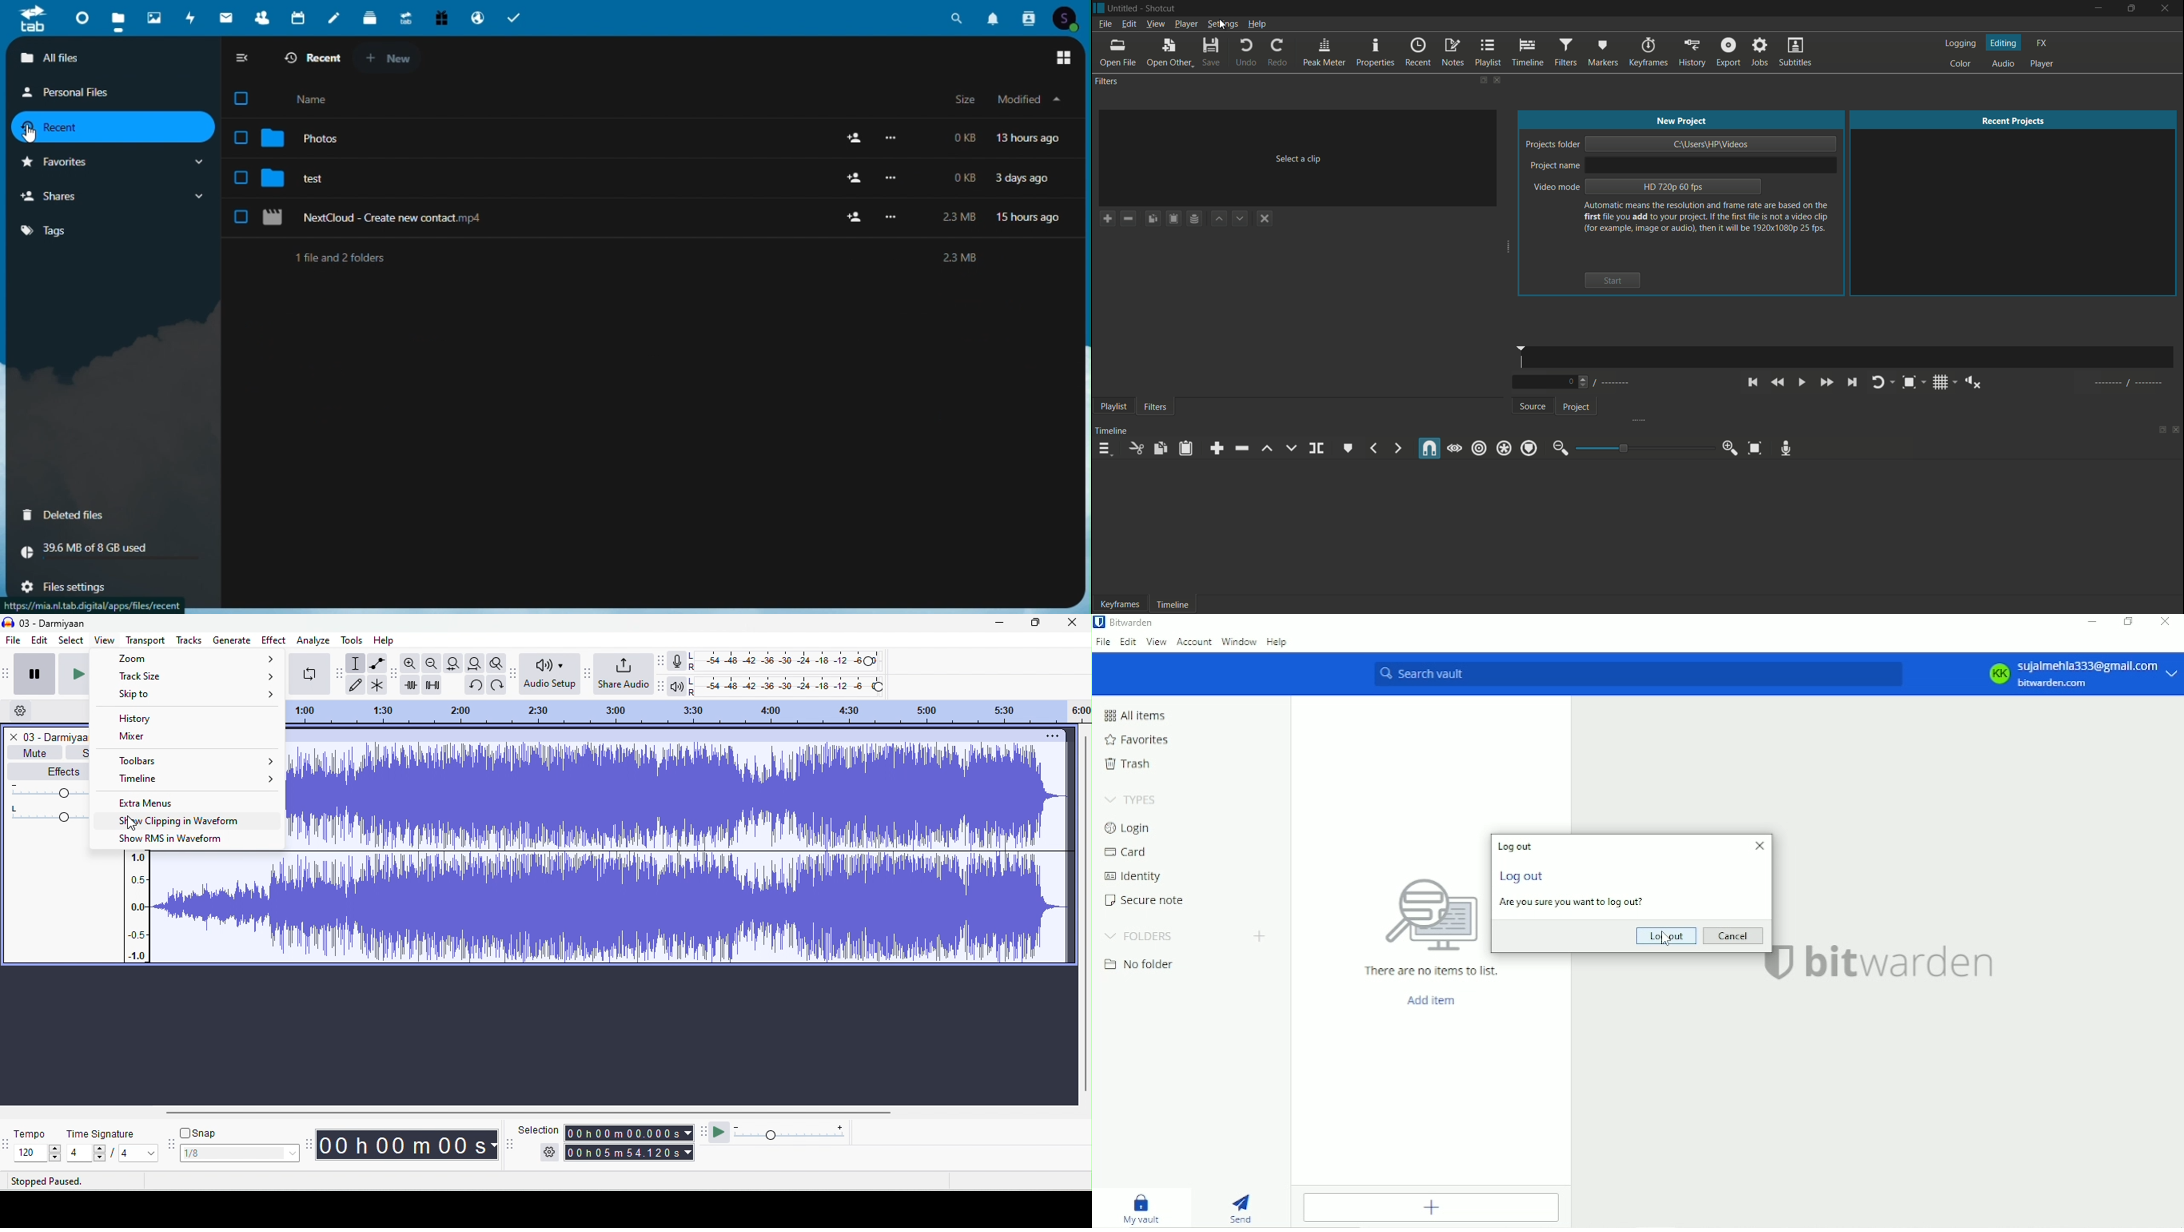 Image resolution: width=2184 pixels, height=1232 pixels. Describe the element at coordinates (1156, 642) in the screenshot. I see `View` at that location.